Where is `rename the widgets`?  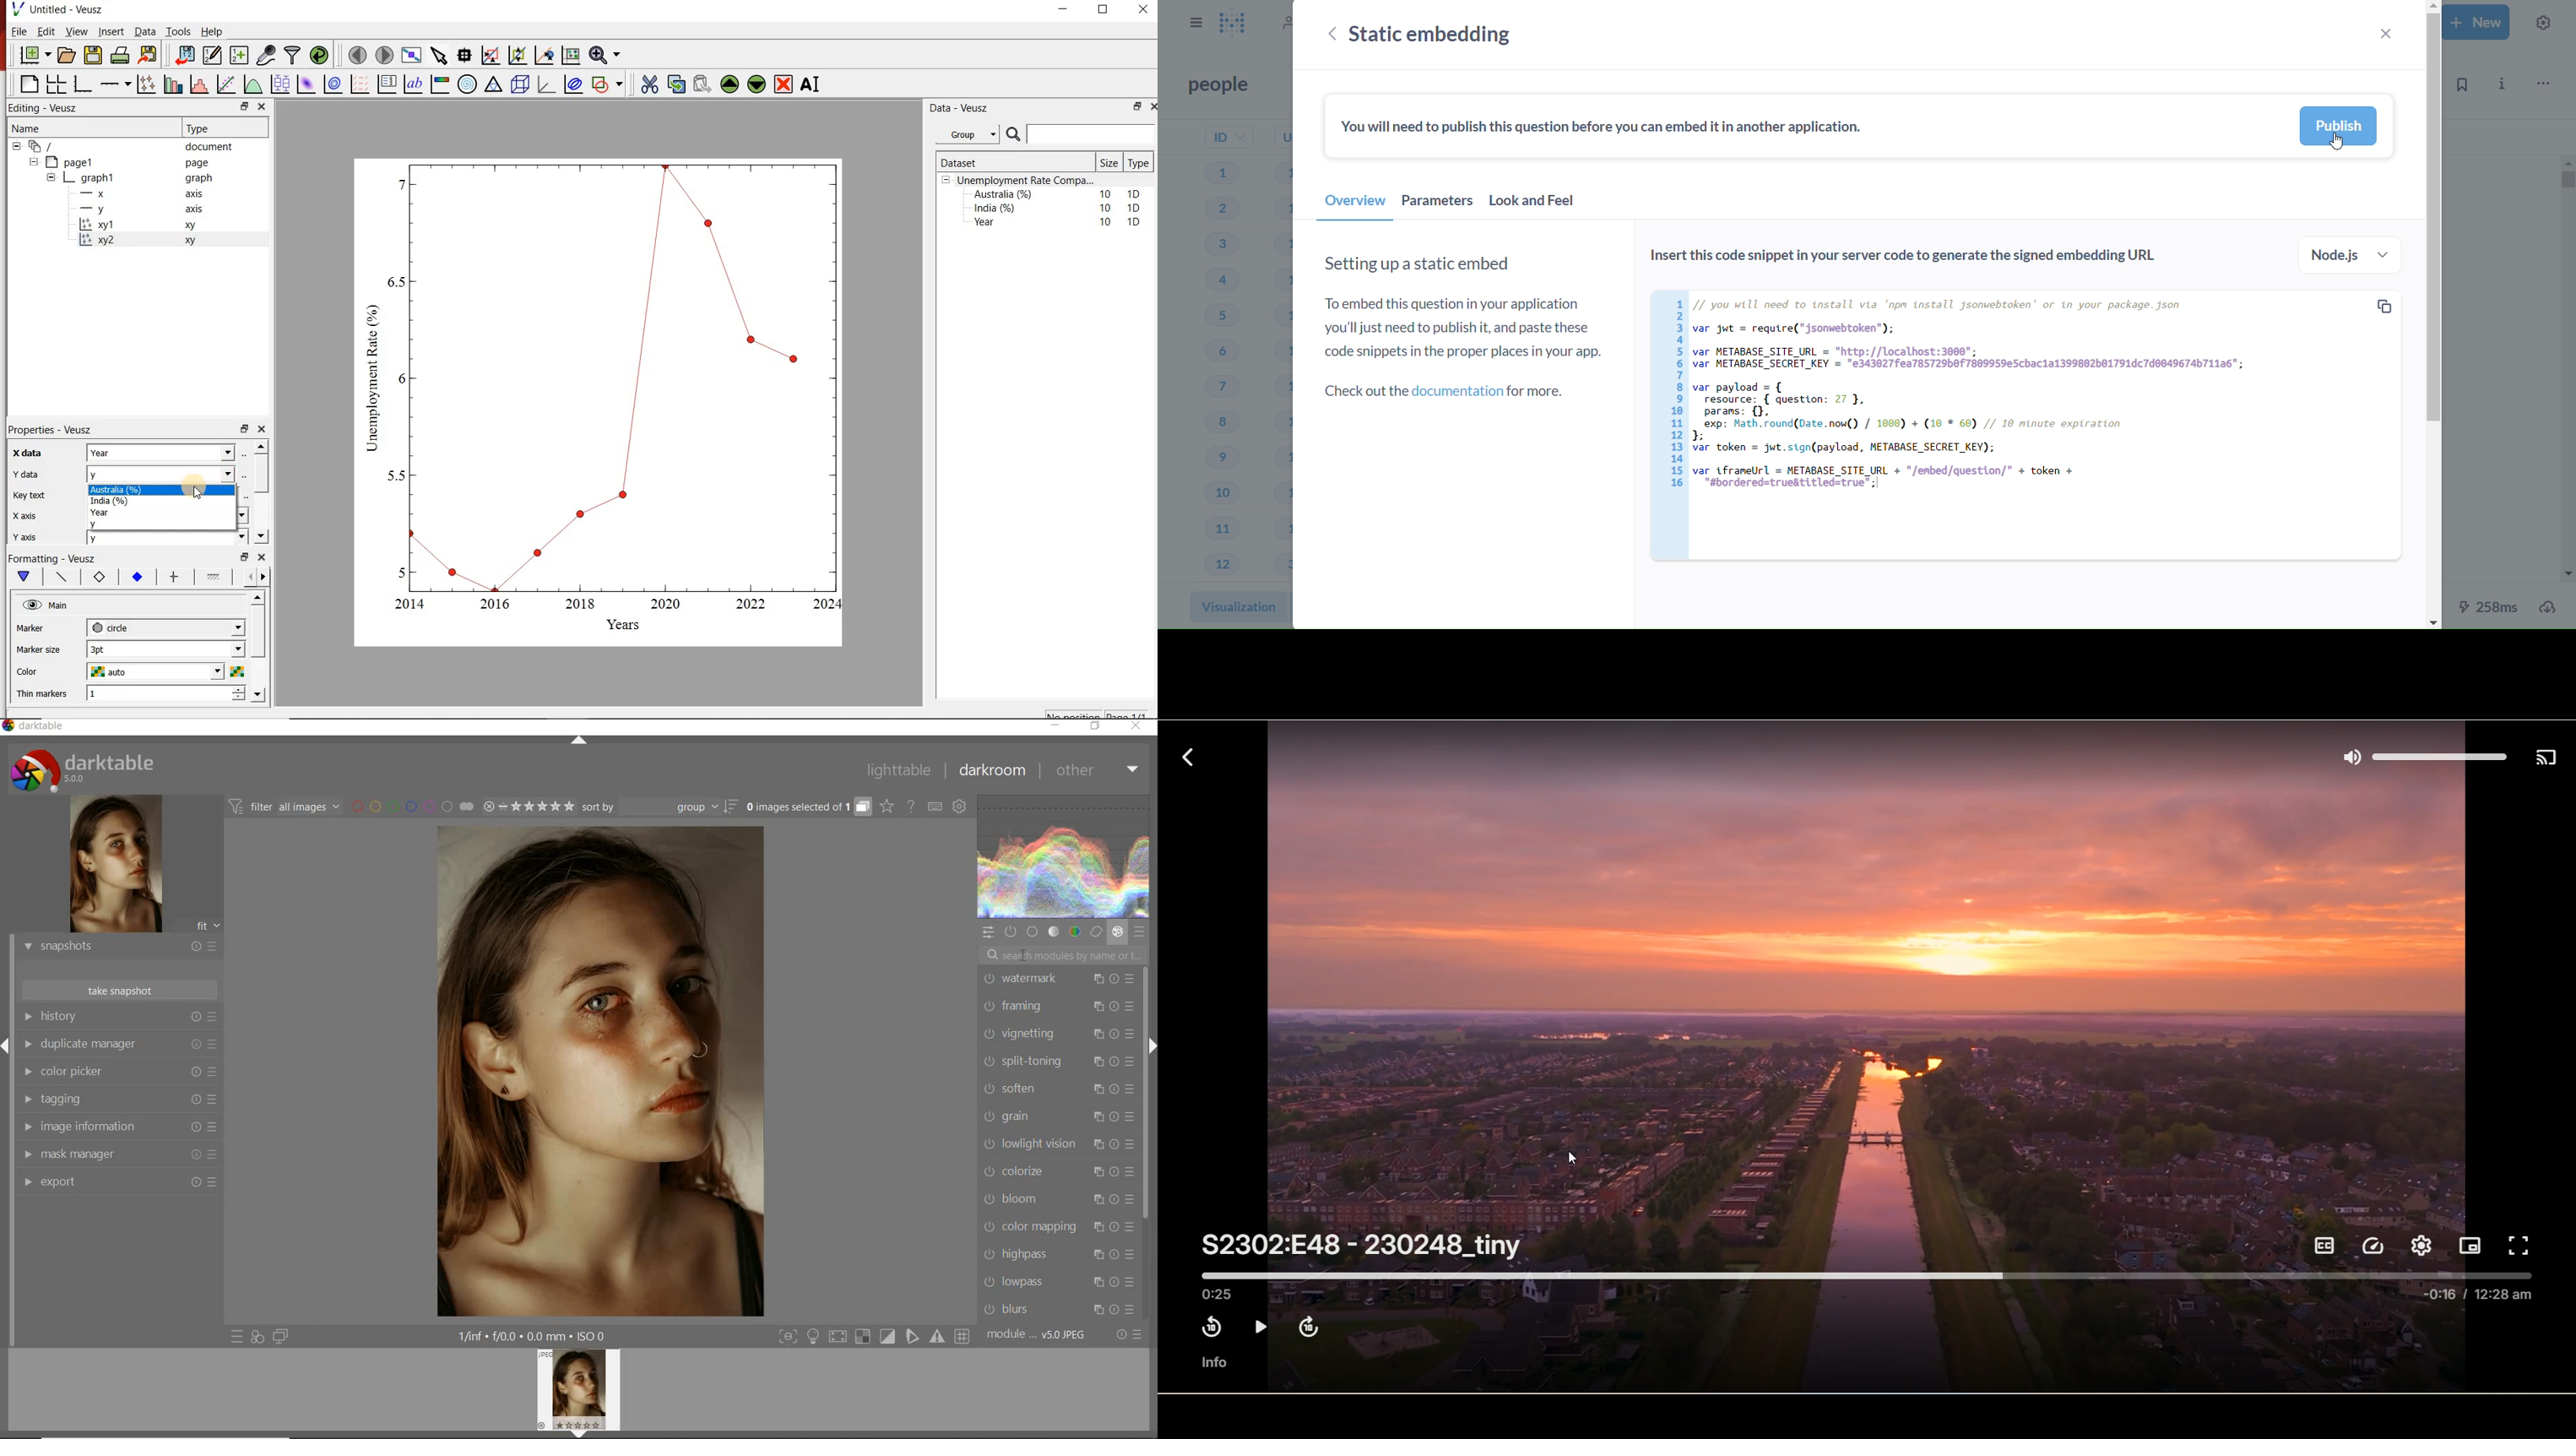
rename the widgets is located at coordinates (813, 84).